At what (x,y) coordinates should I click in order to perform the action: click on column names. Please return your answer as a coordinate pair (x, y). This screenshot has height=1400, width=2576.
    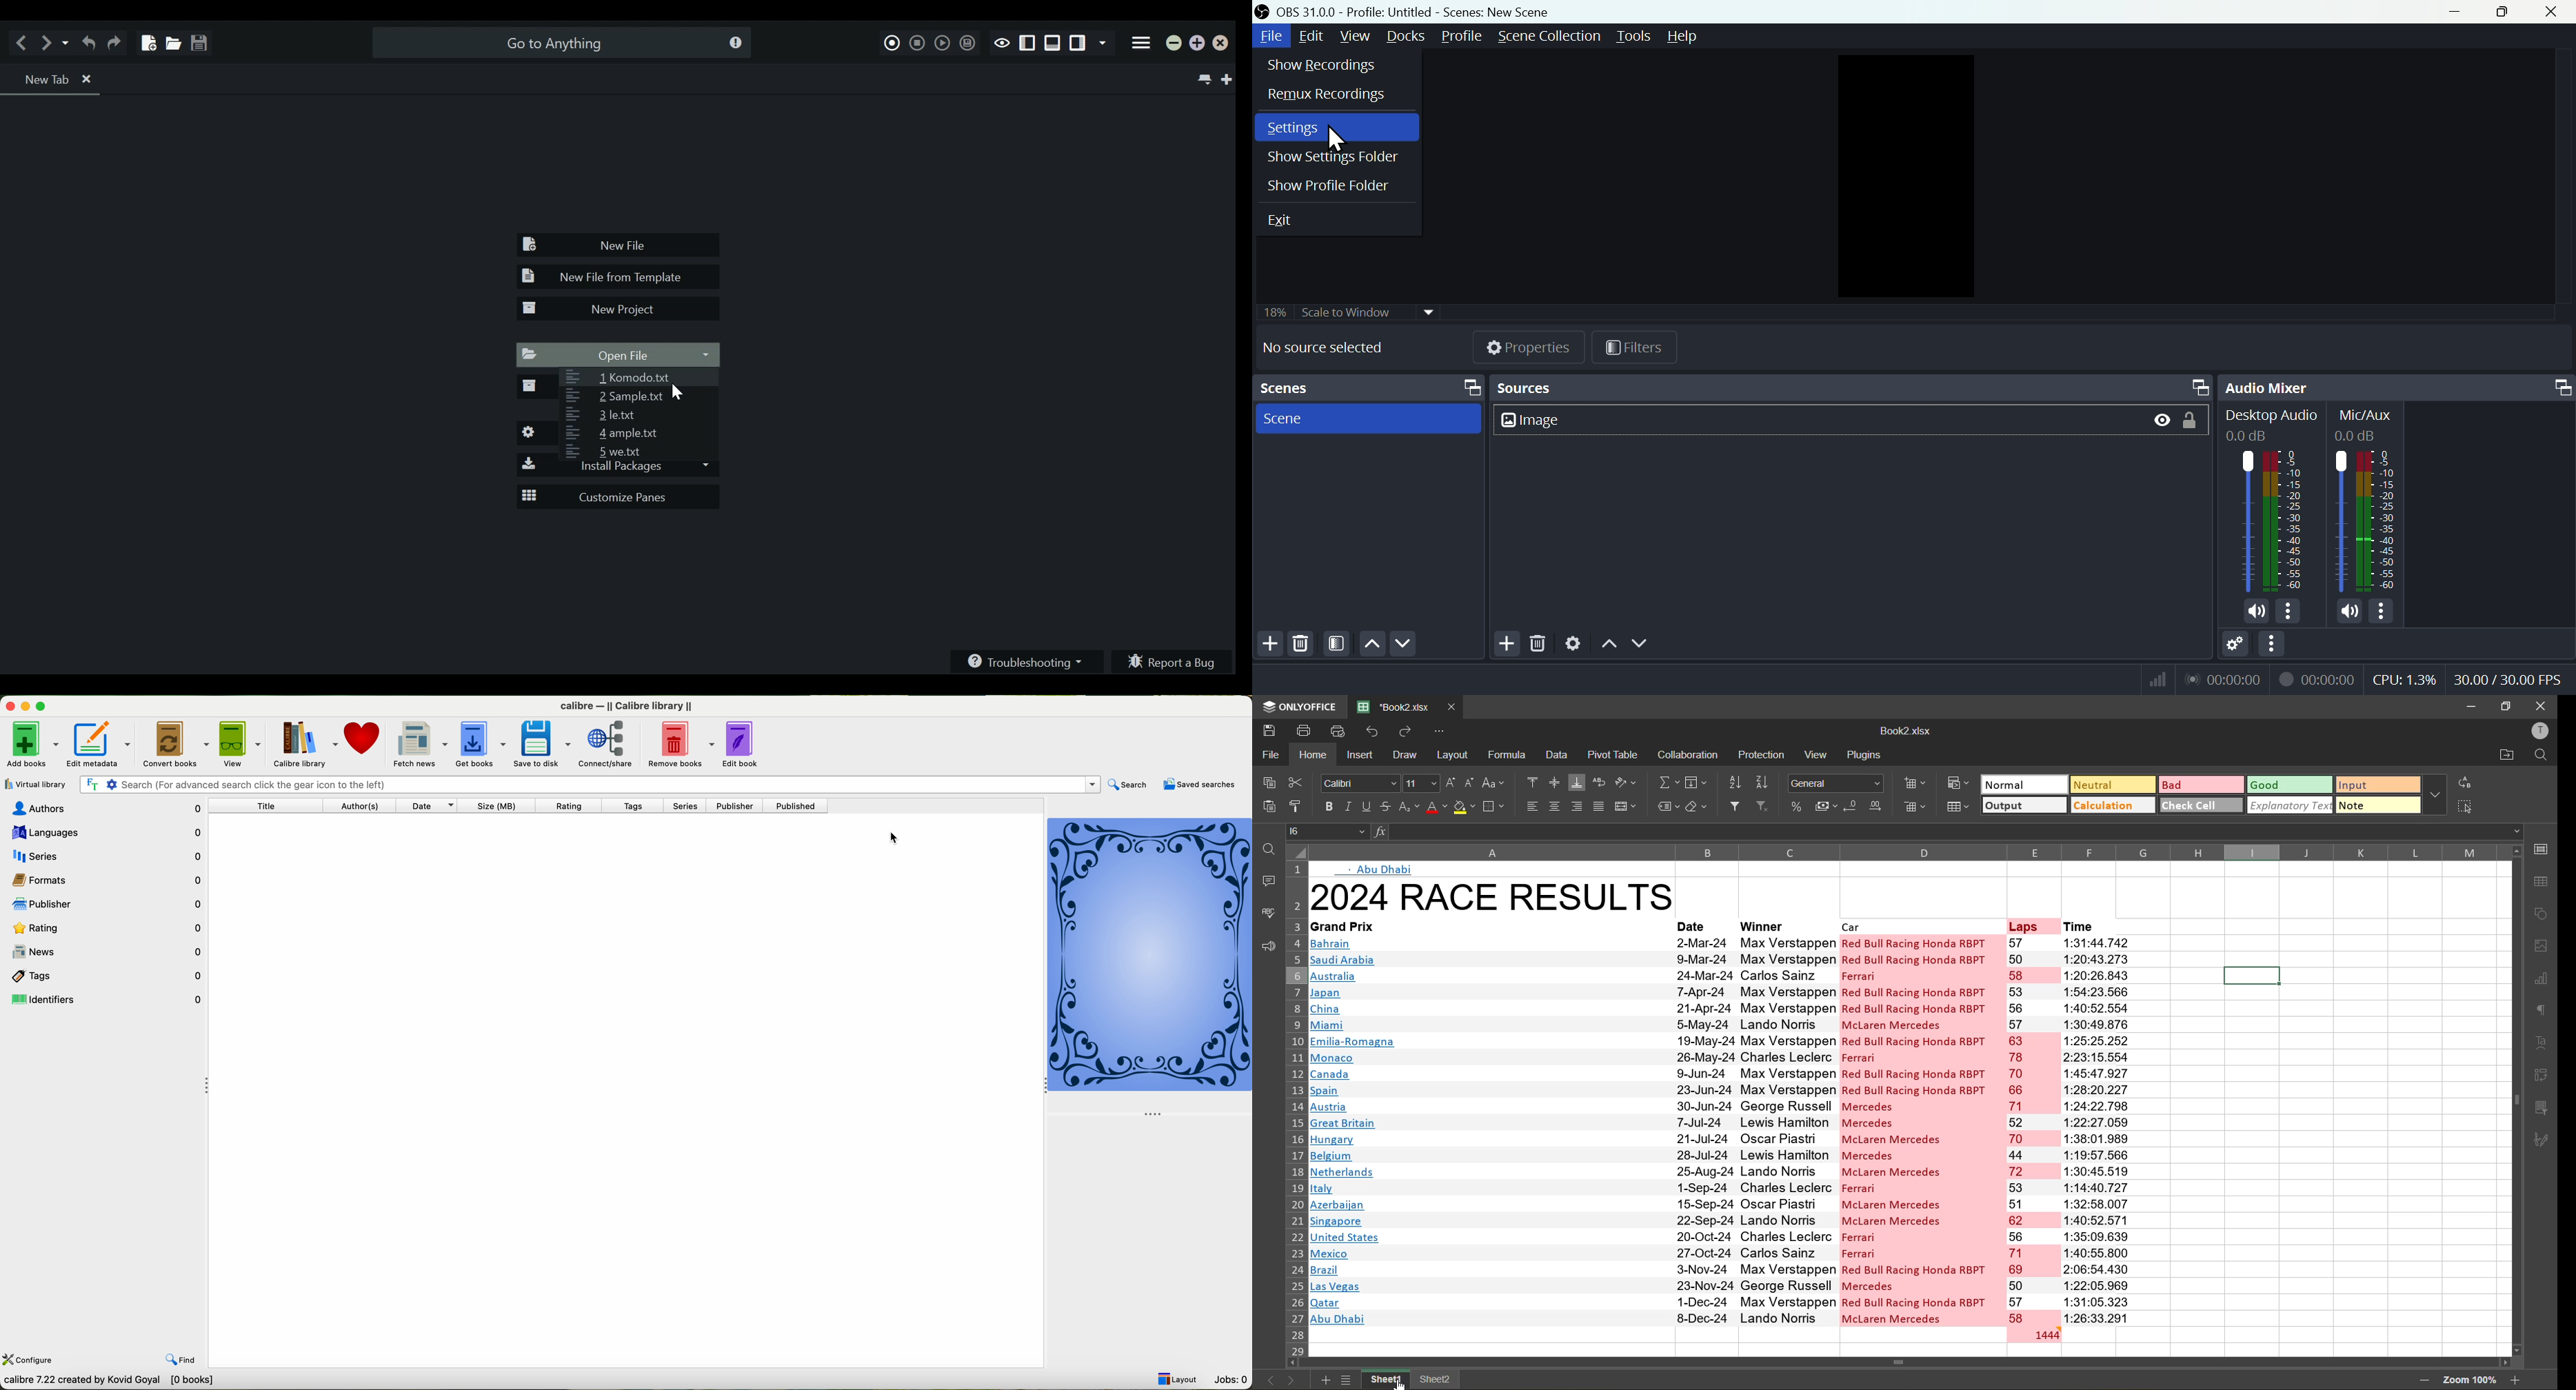
    Looking at the image, I should click on (1906, 849).